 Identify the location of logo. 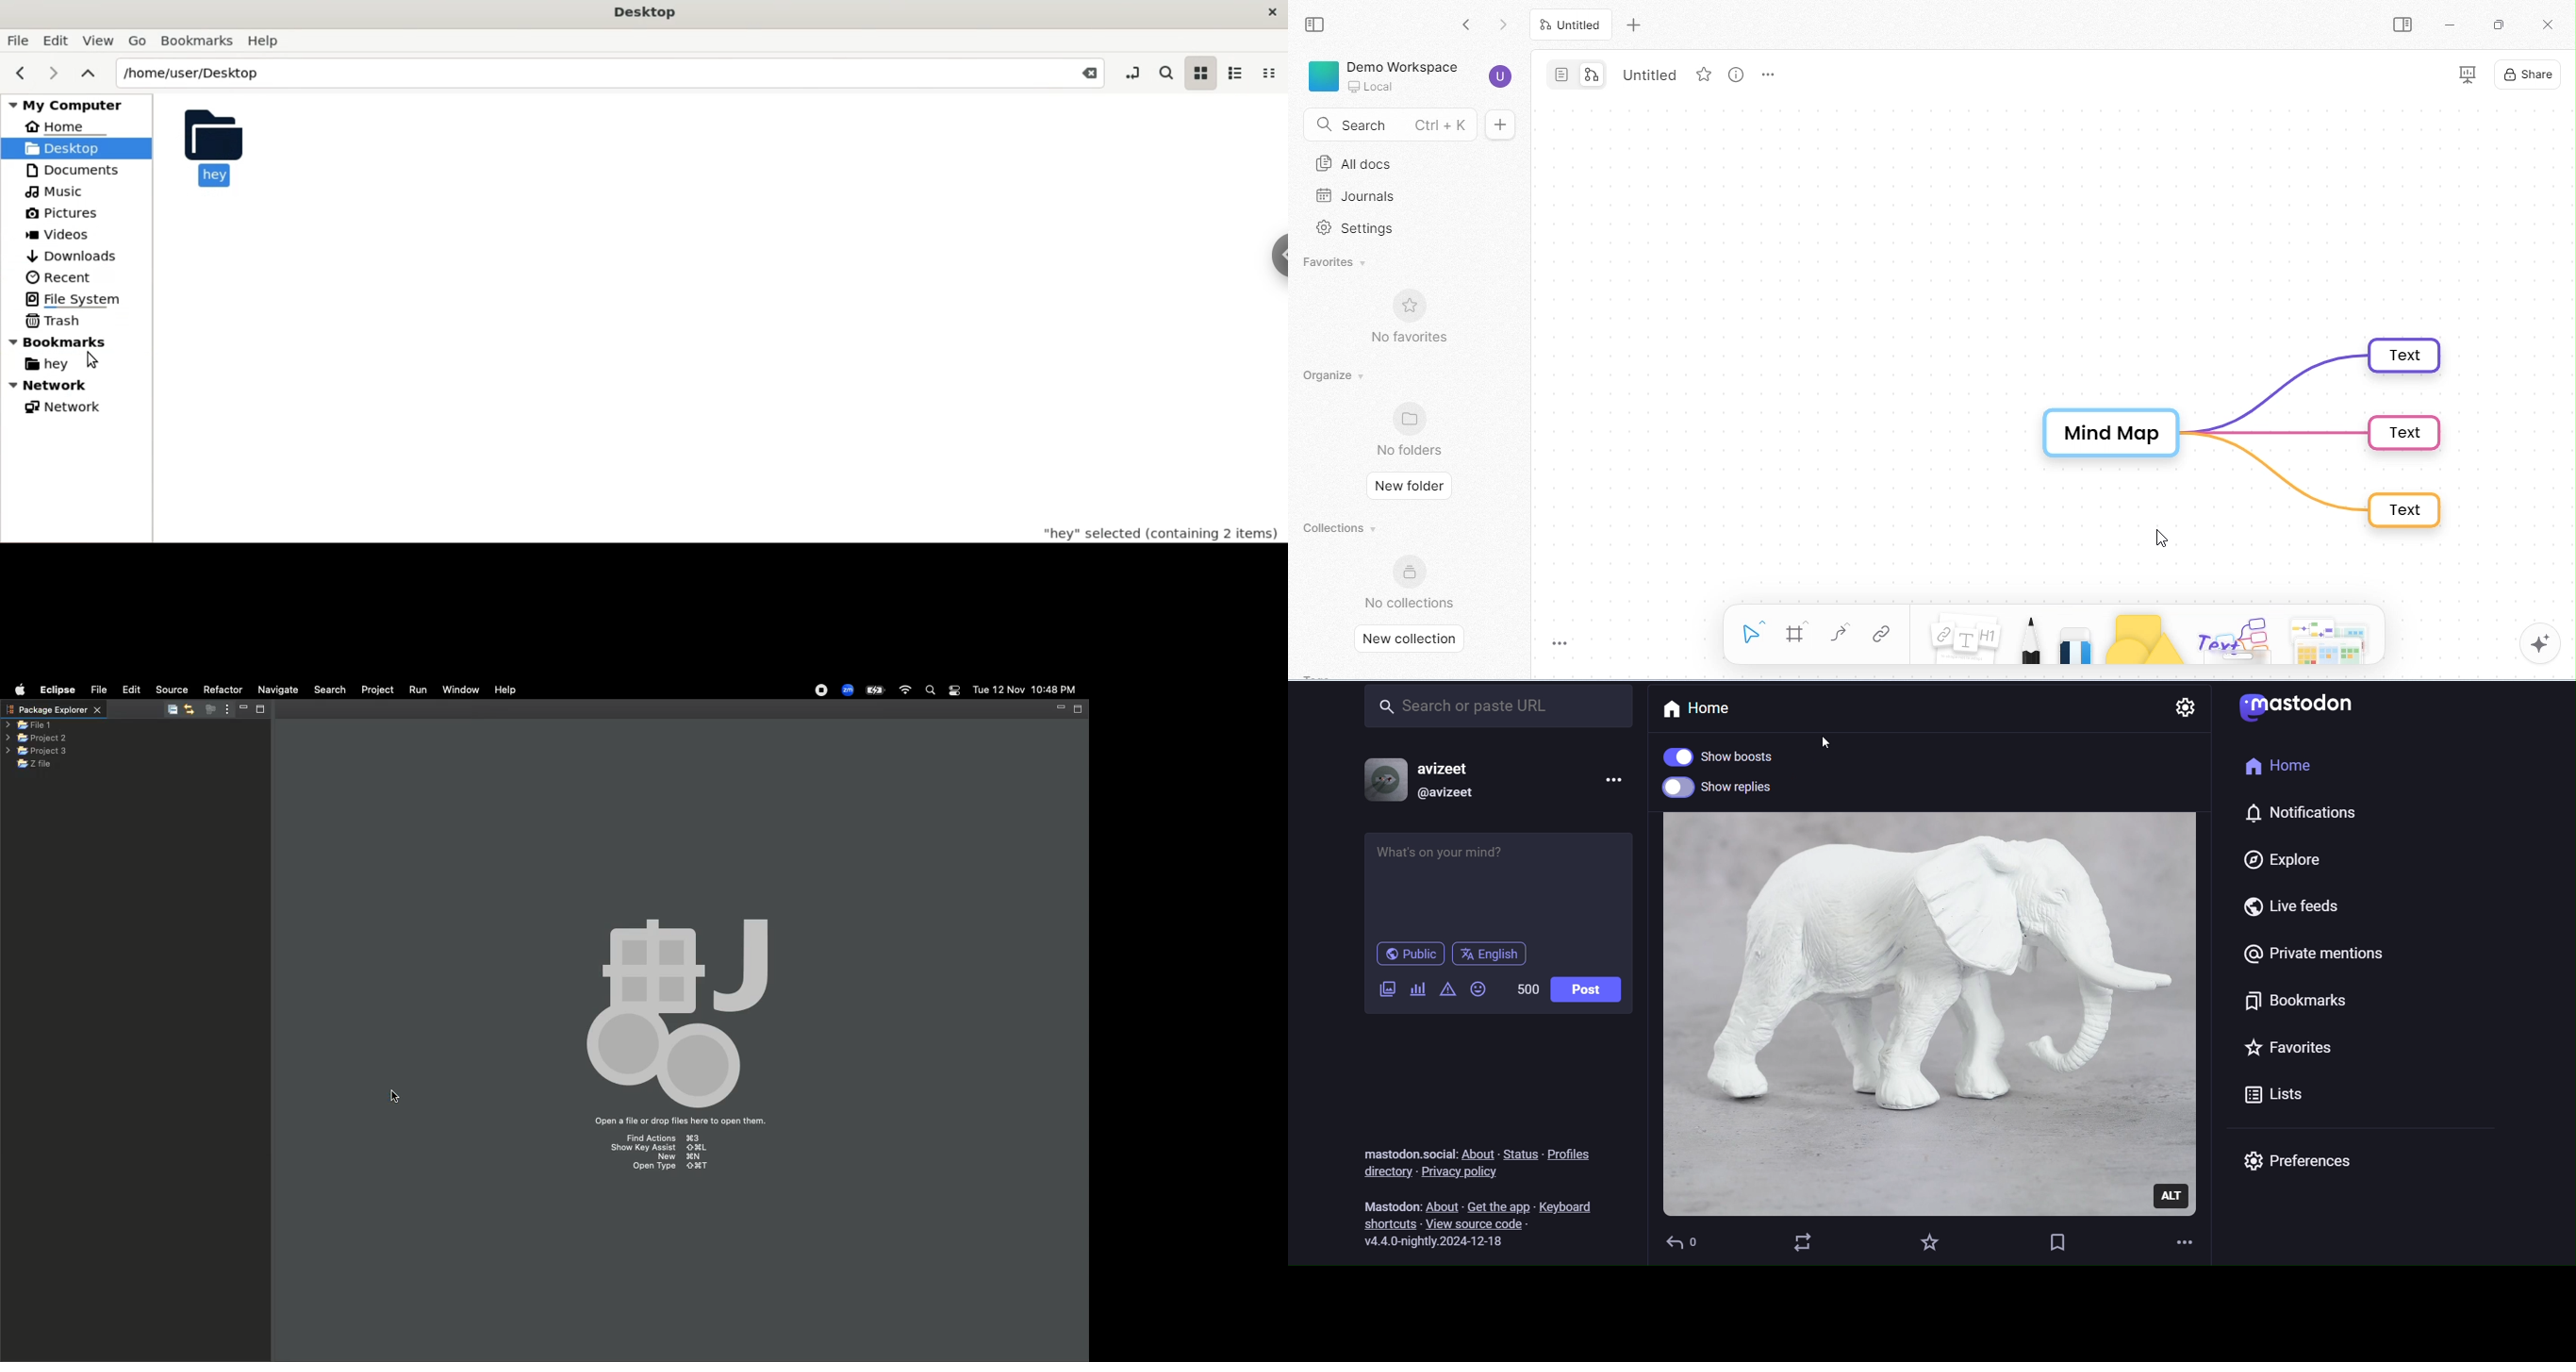
(2298, 708).